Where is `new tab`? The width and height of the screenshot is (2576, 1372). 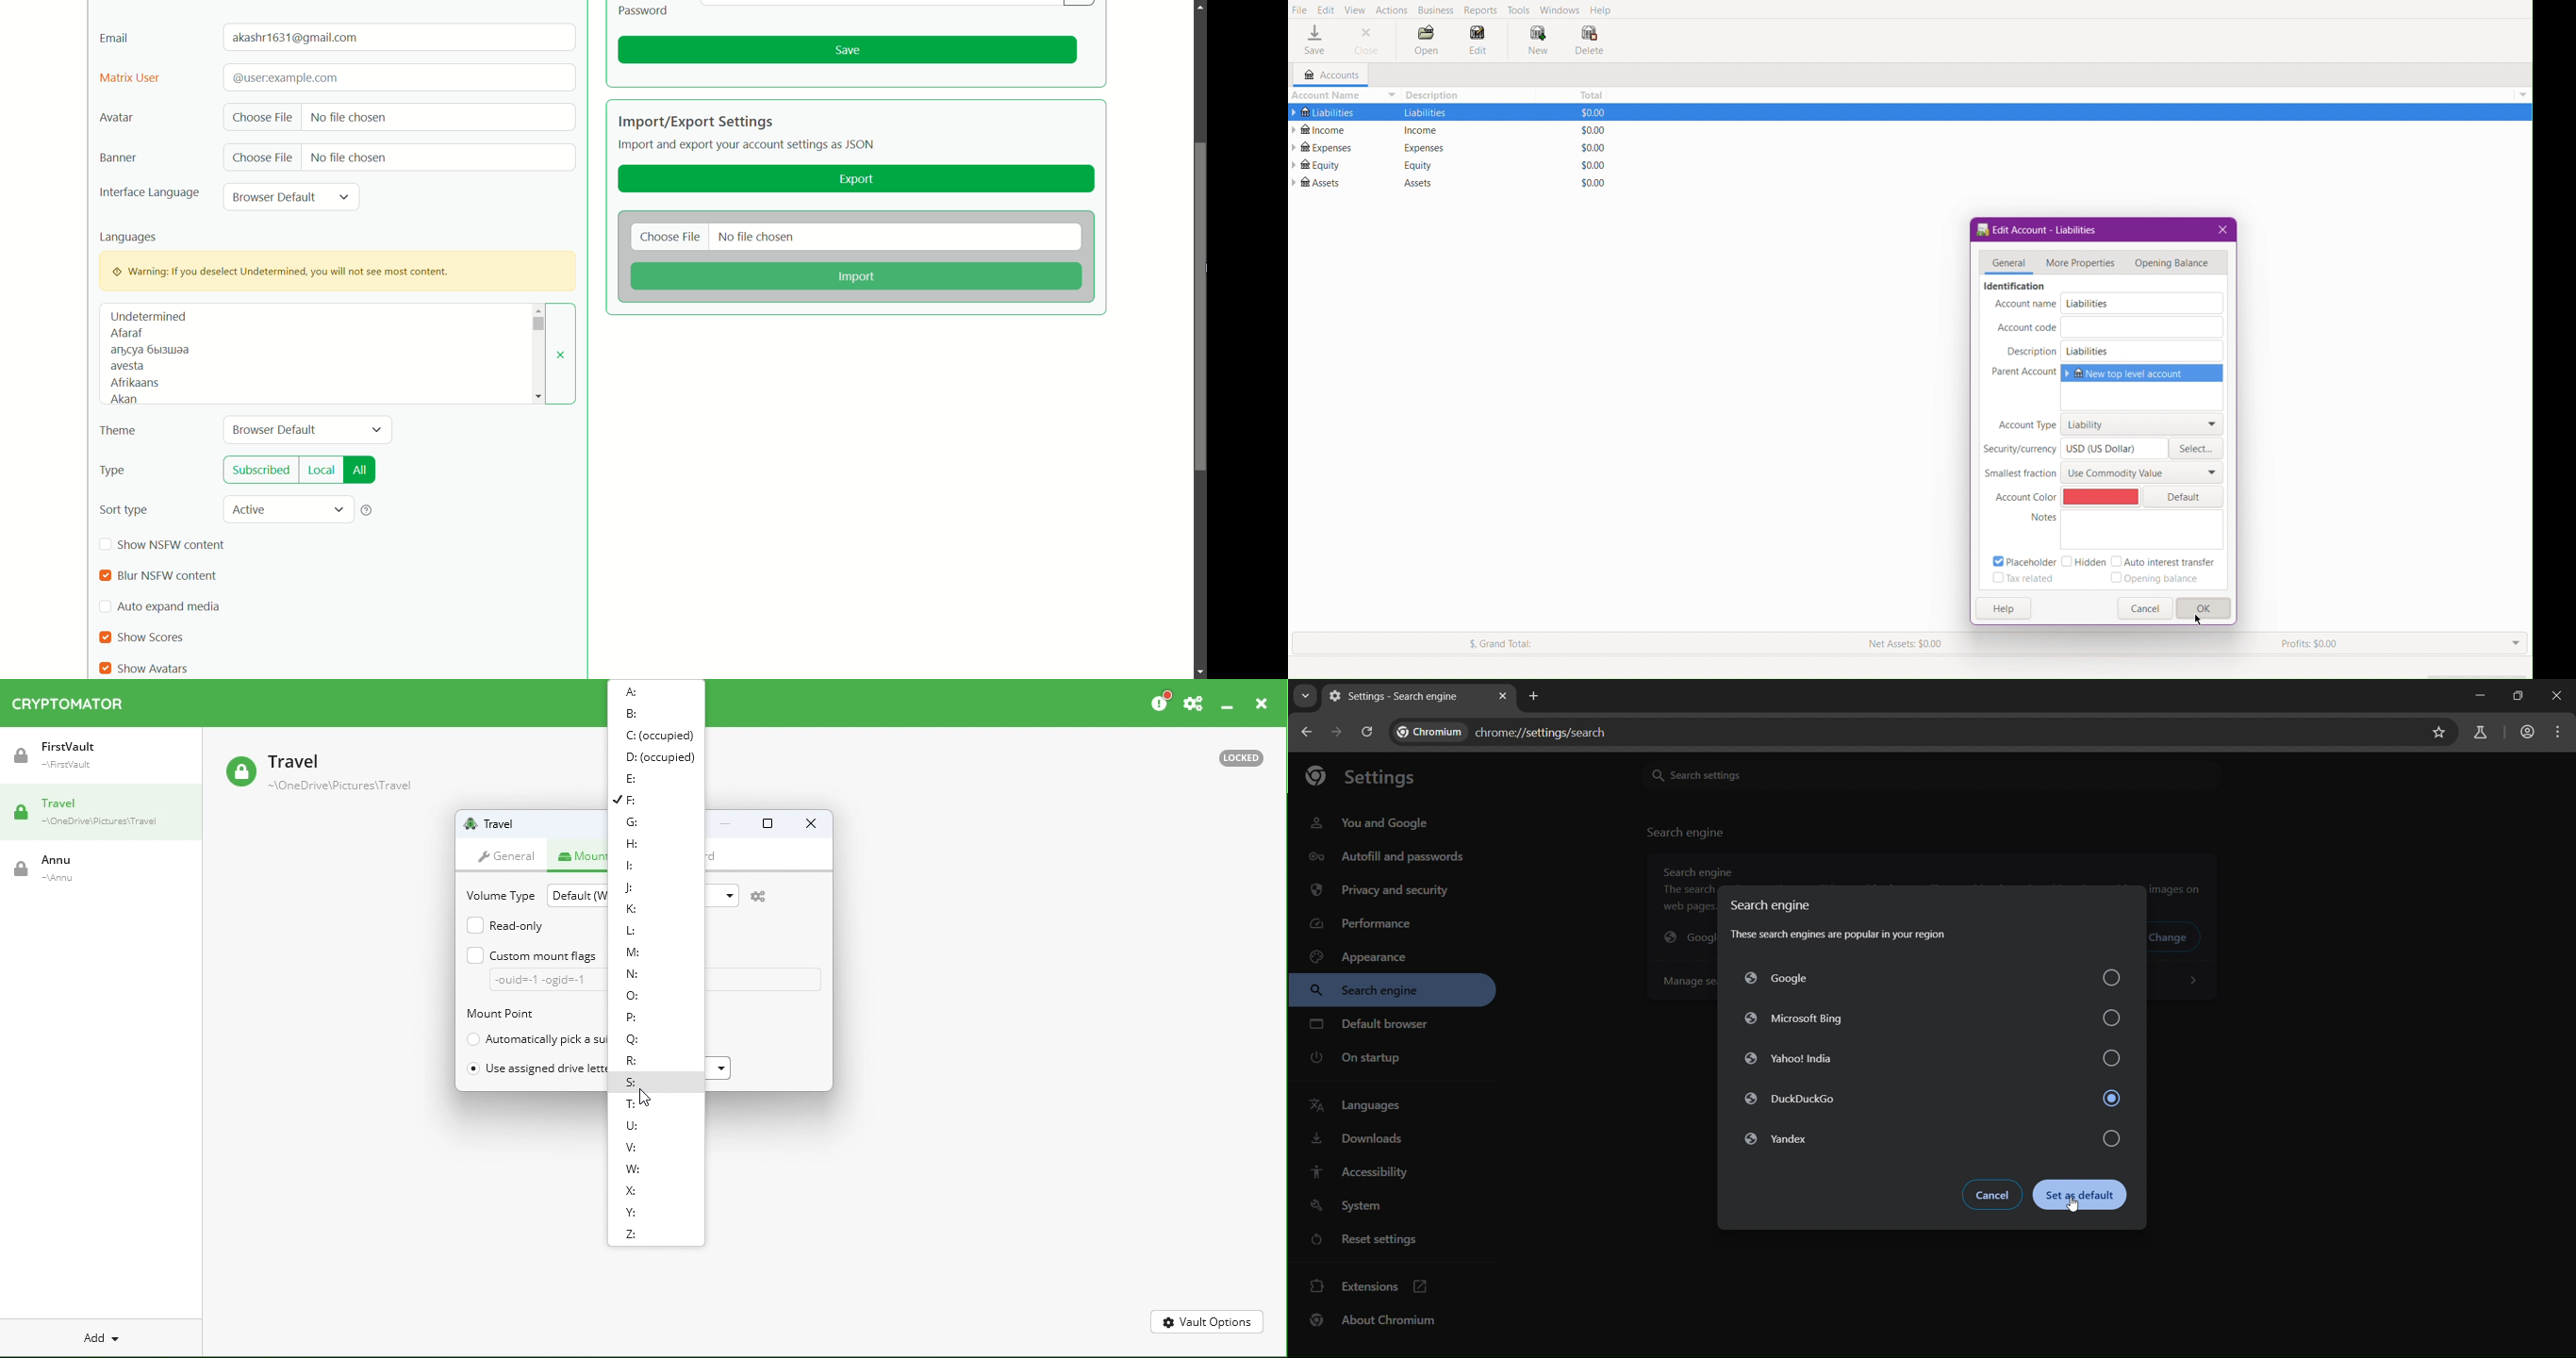 new tab is located at coordinates (1534, 696).